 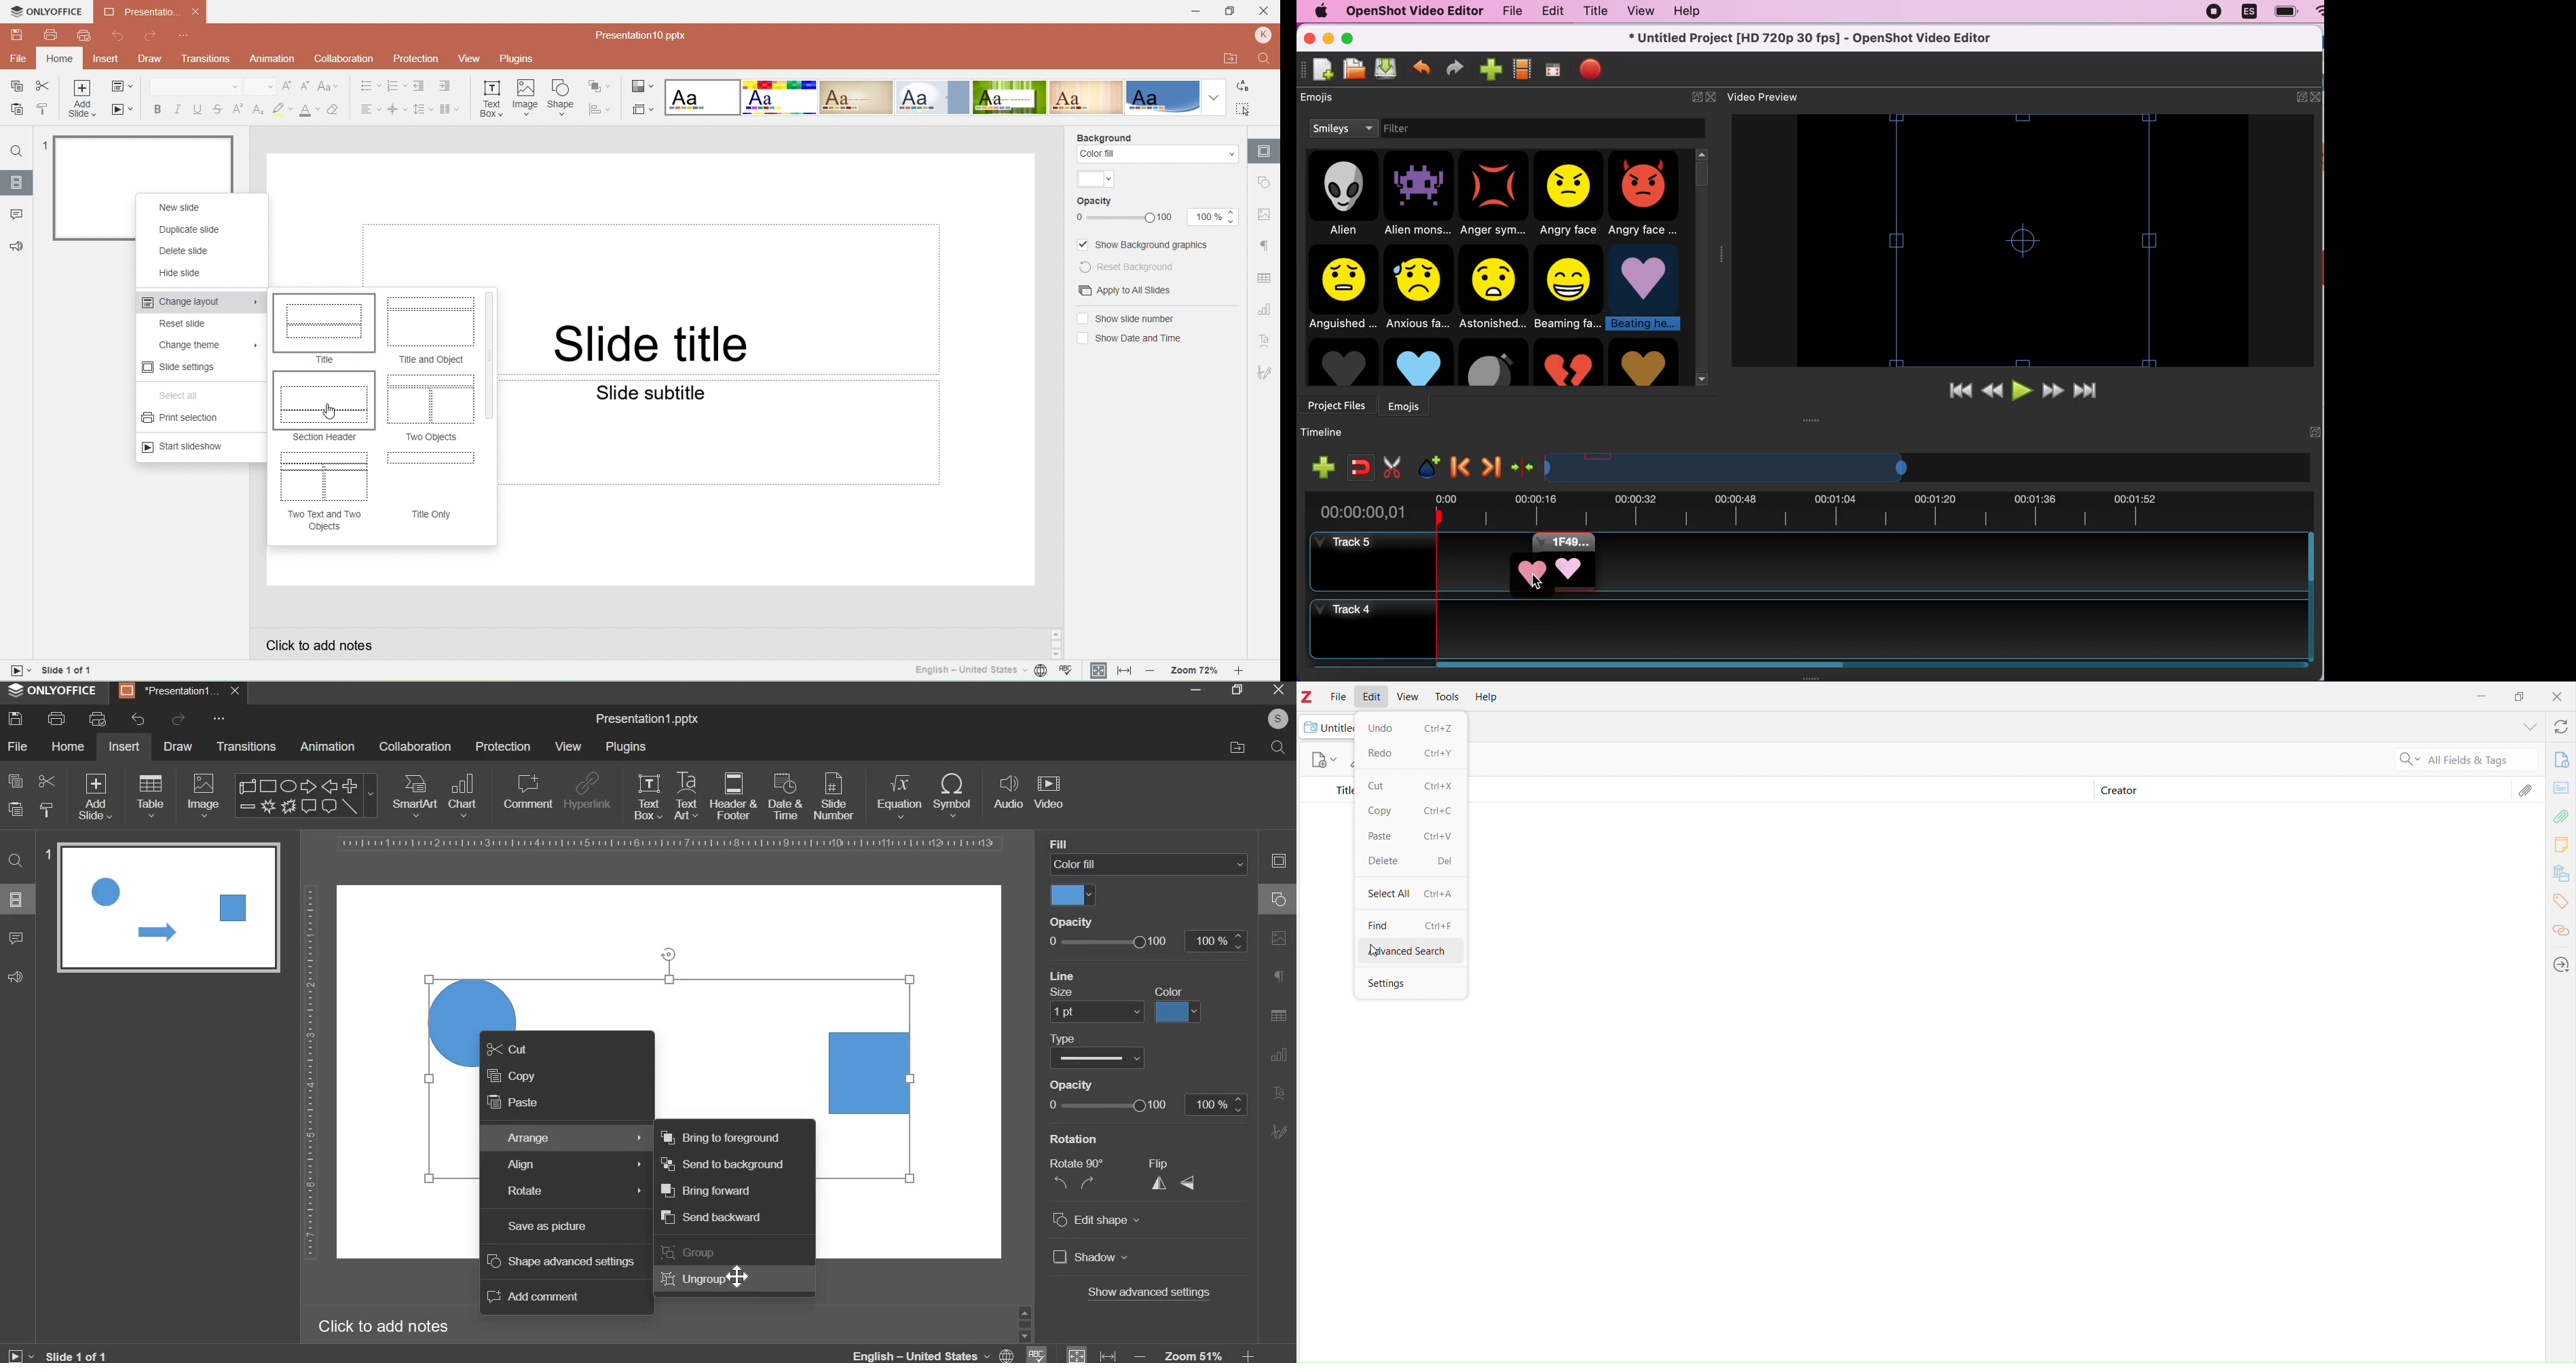 What do you see at coordinates (1411, 11) in the screenshot?
I see `openshot video editor` at bounding box center [1411, 11].